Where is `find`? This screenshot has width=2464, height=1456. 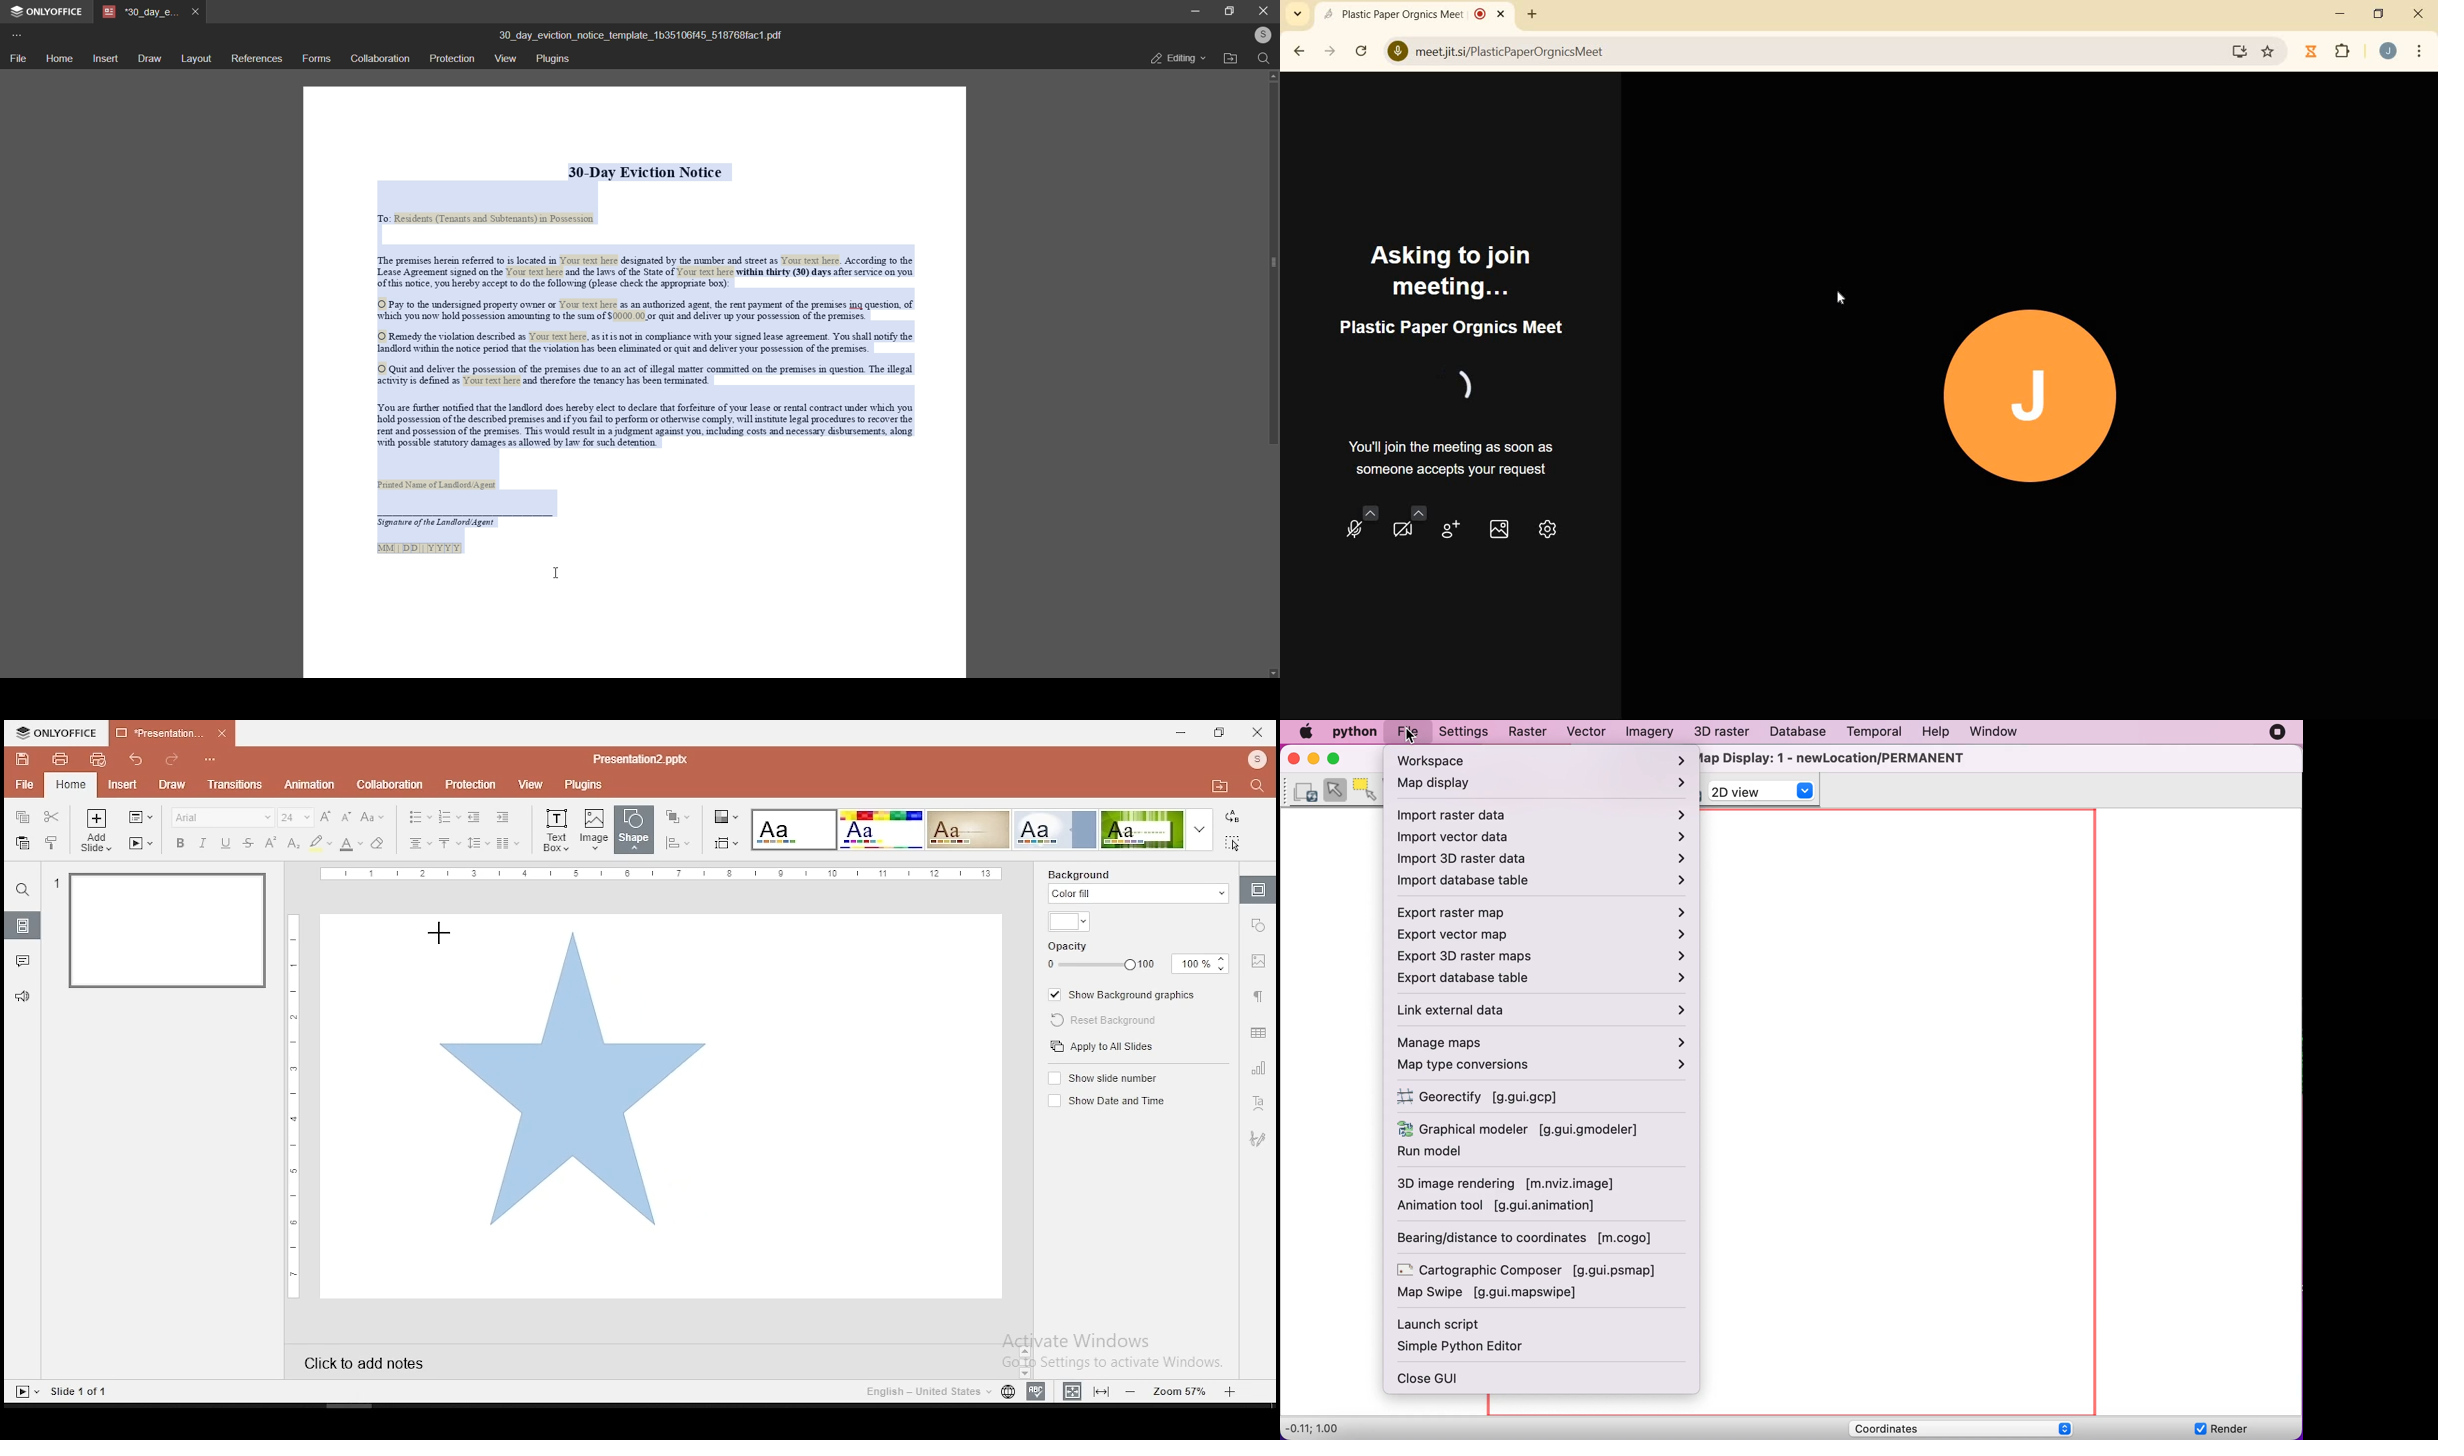 find is located at coordinates (1261, 788).